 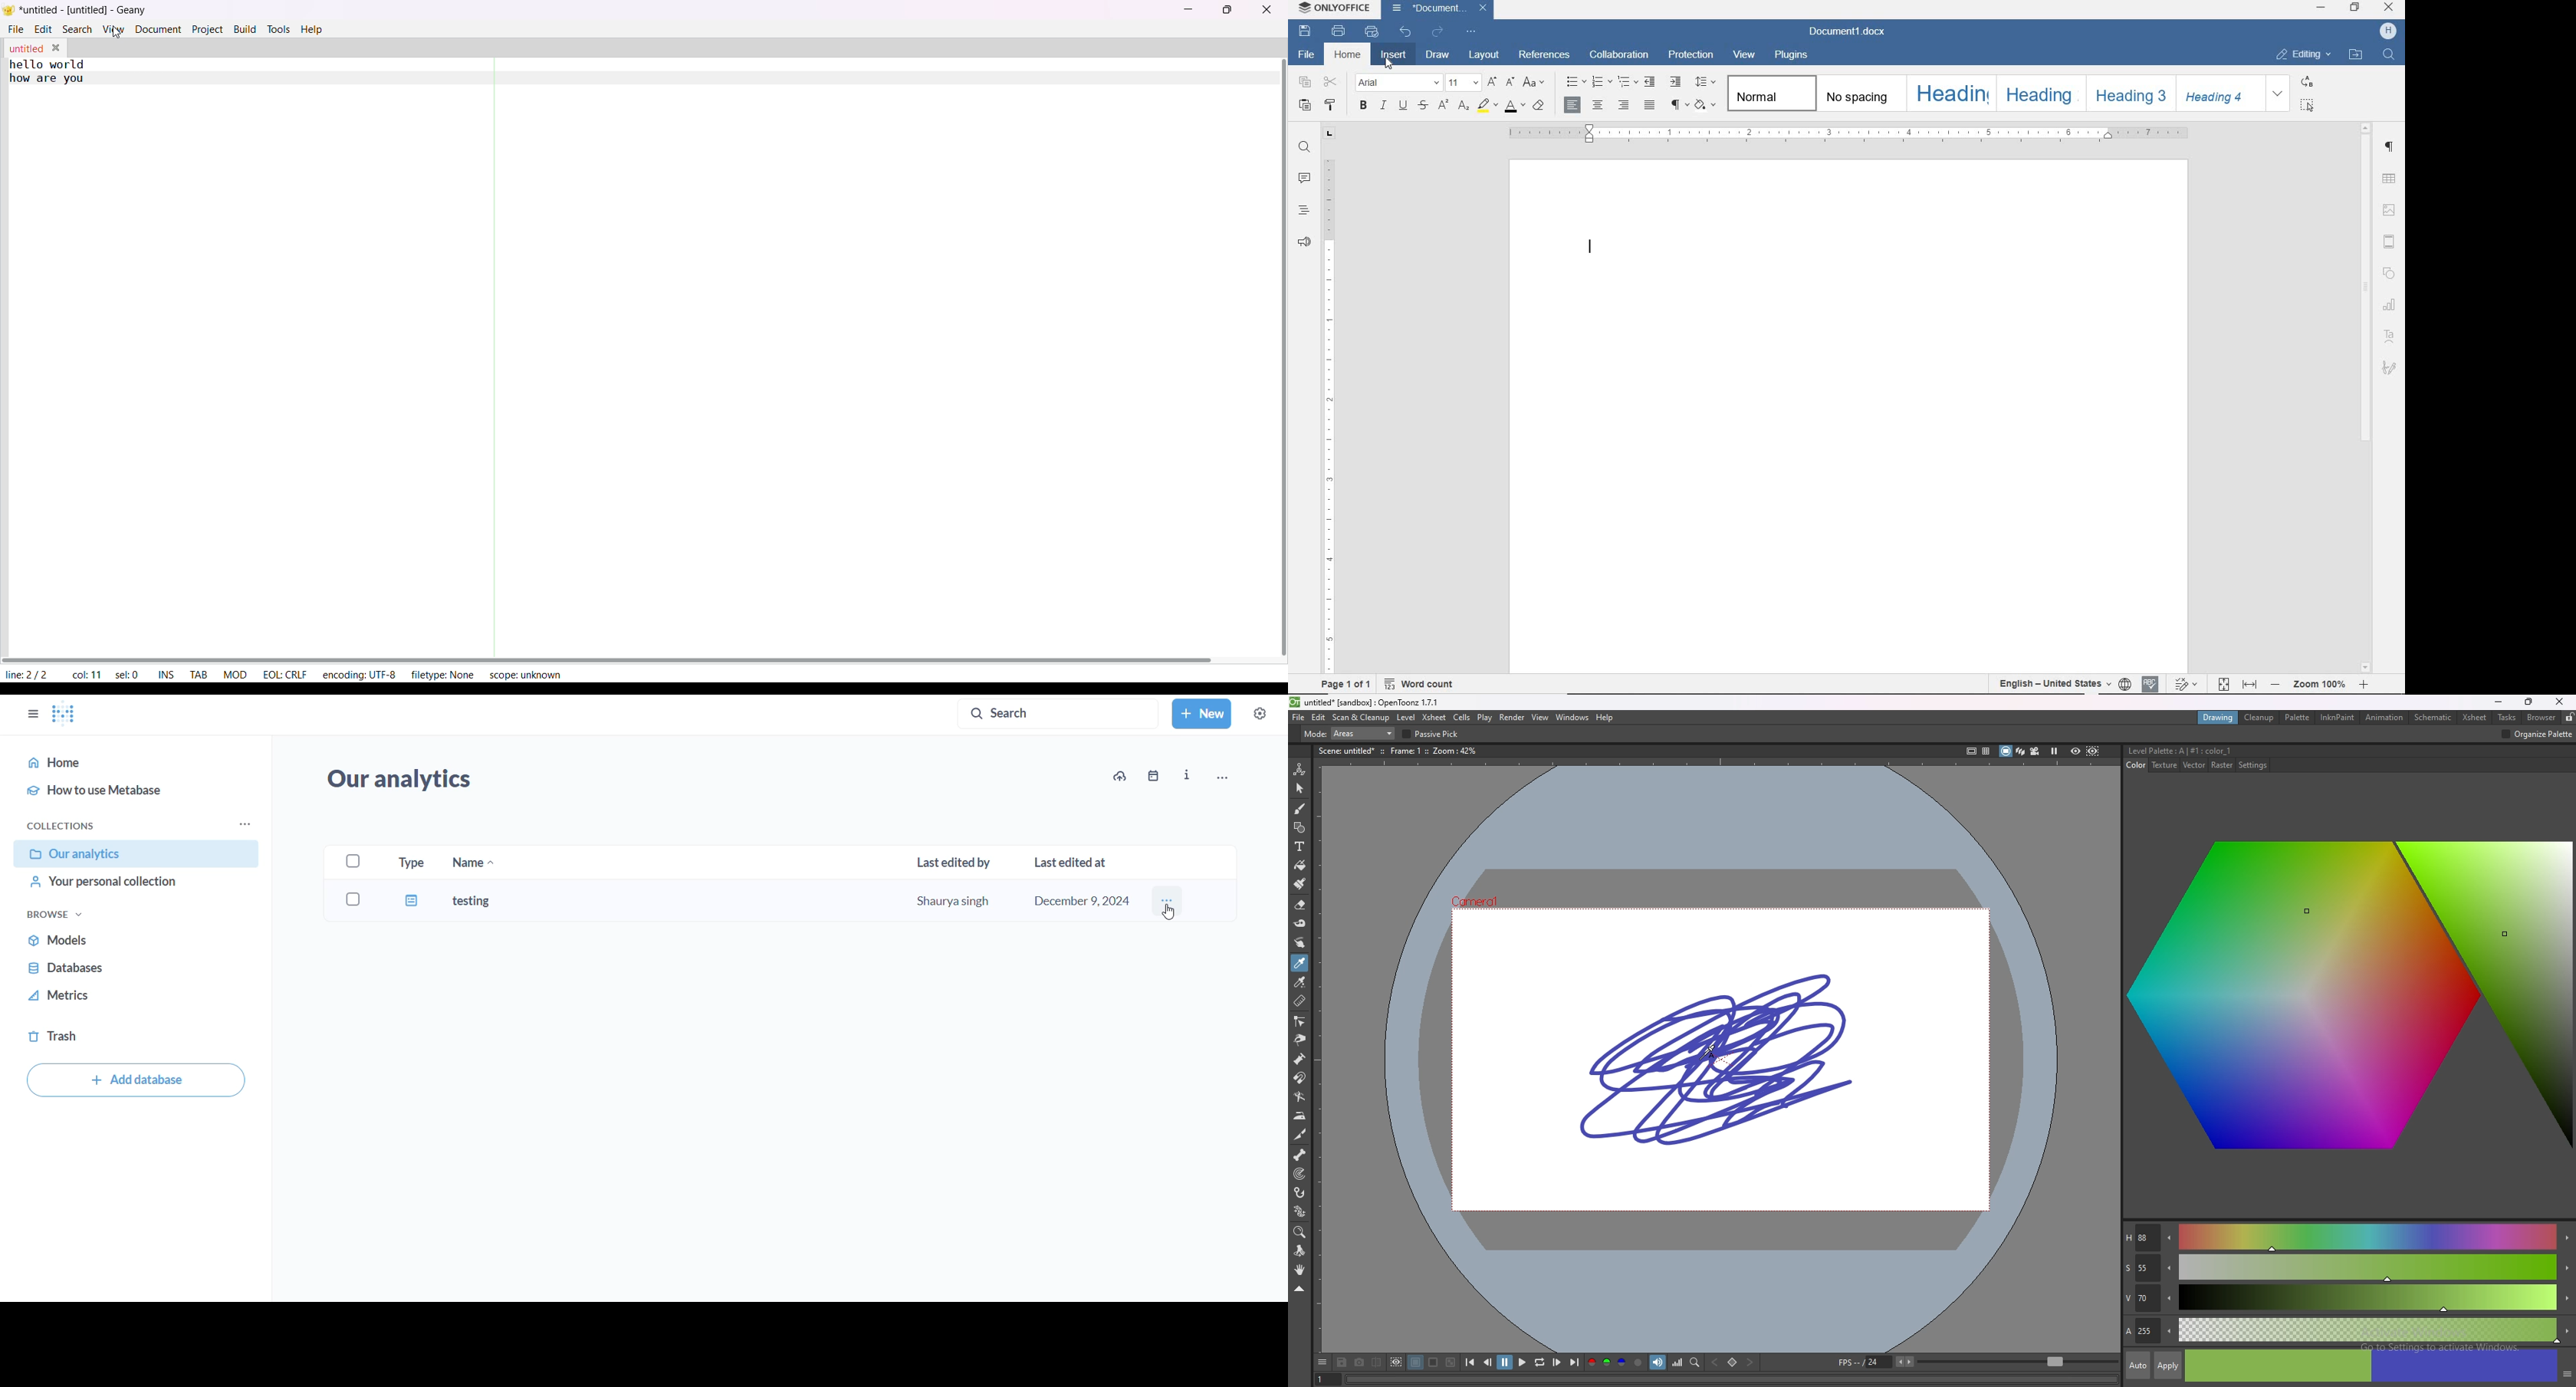 I want to click on add database, so click(x=135, y=1080).